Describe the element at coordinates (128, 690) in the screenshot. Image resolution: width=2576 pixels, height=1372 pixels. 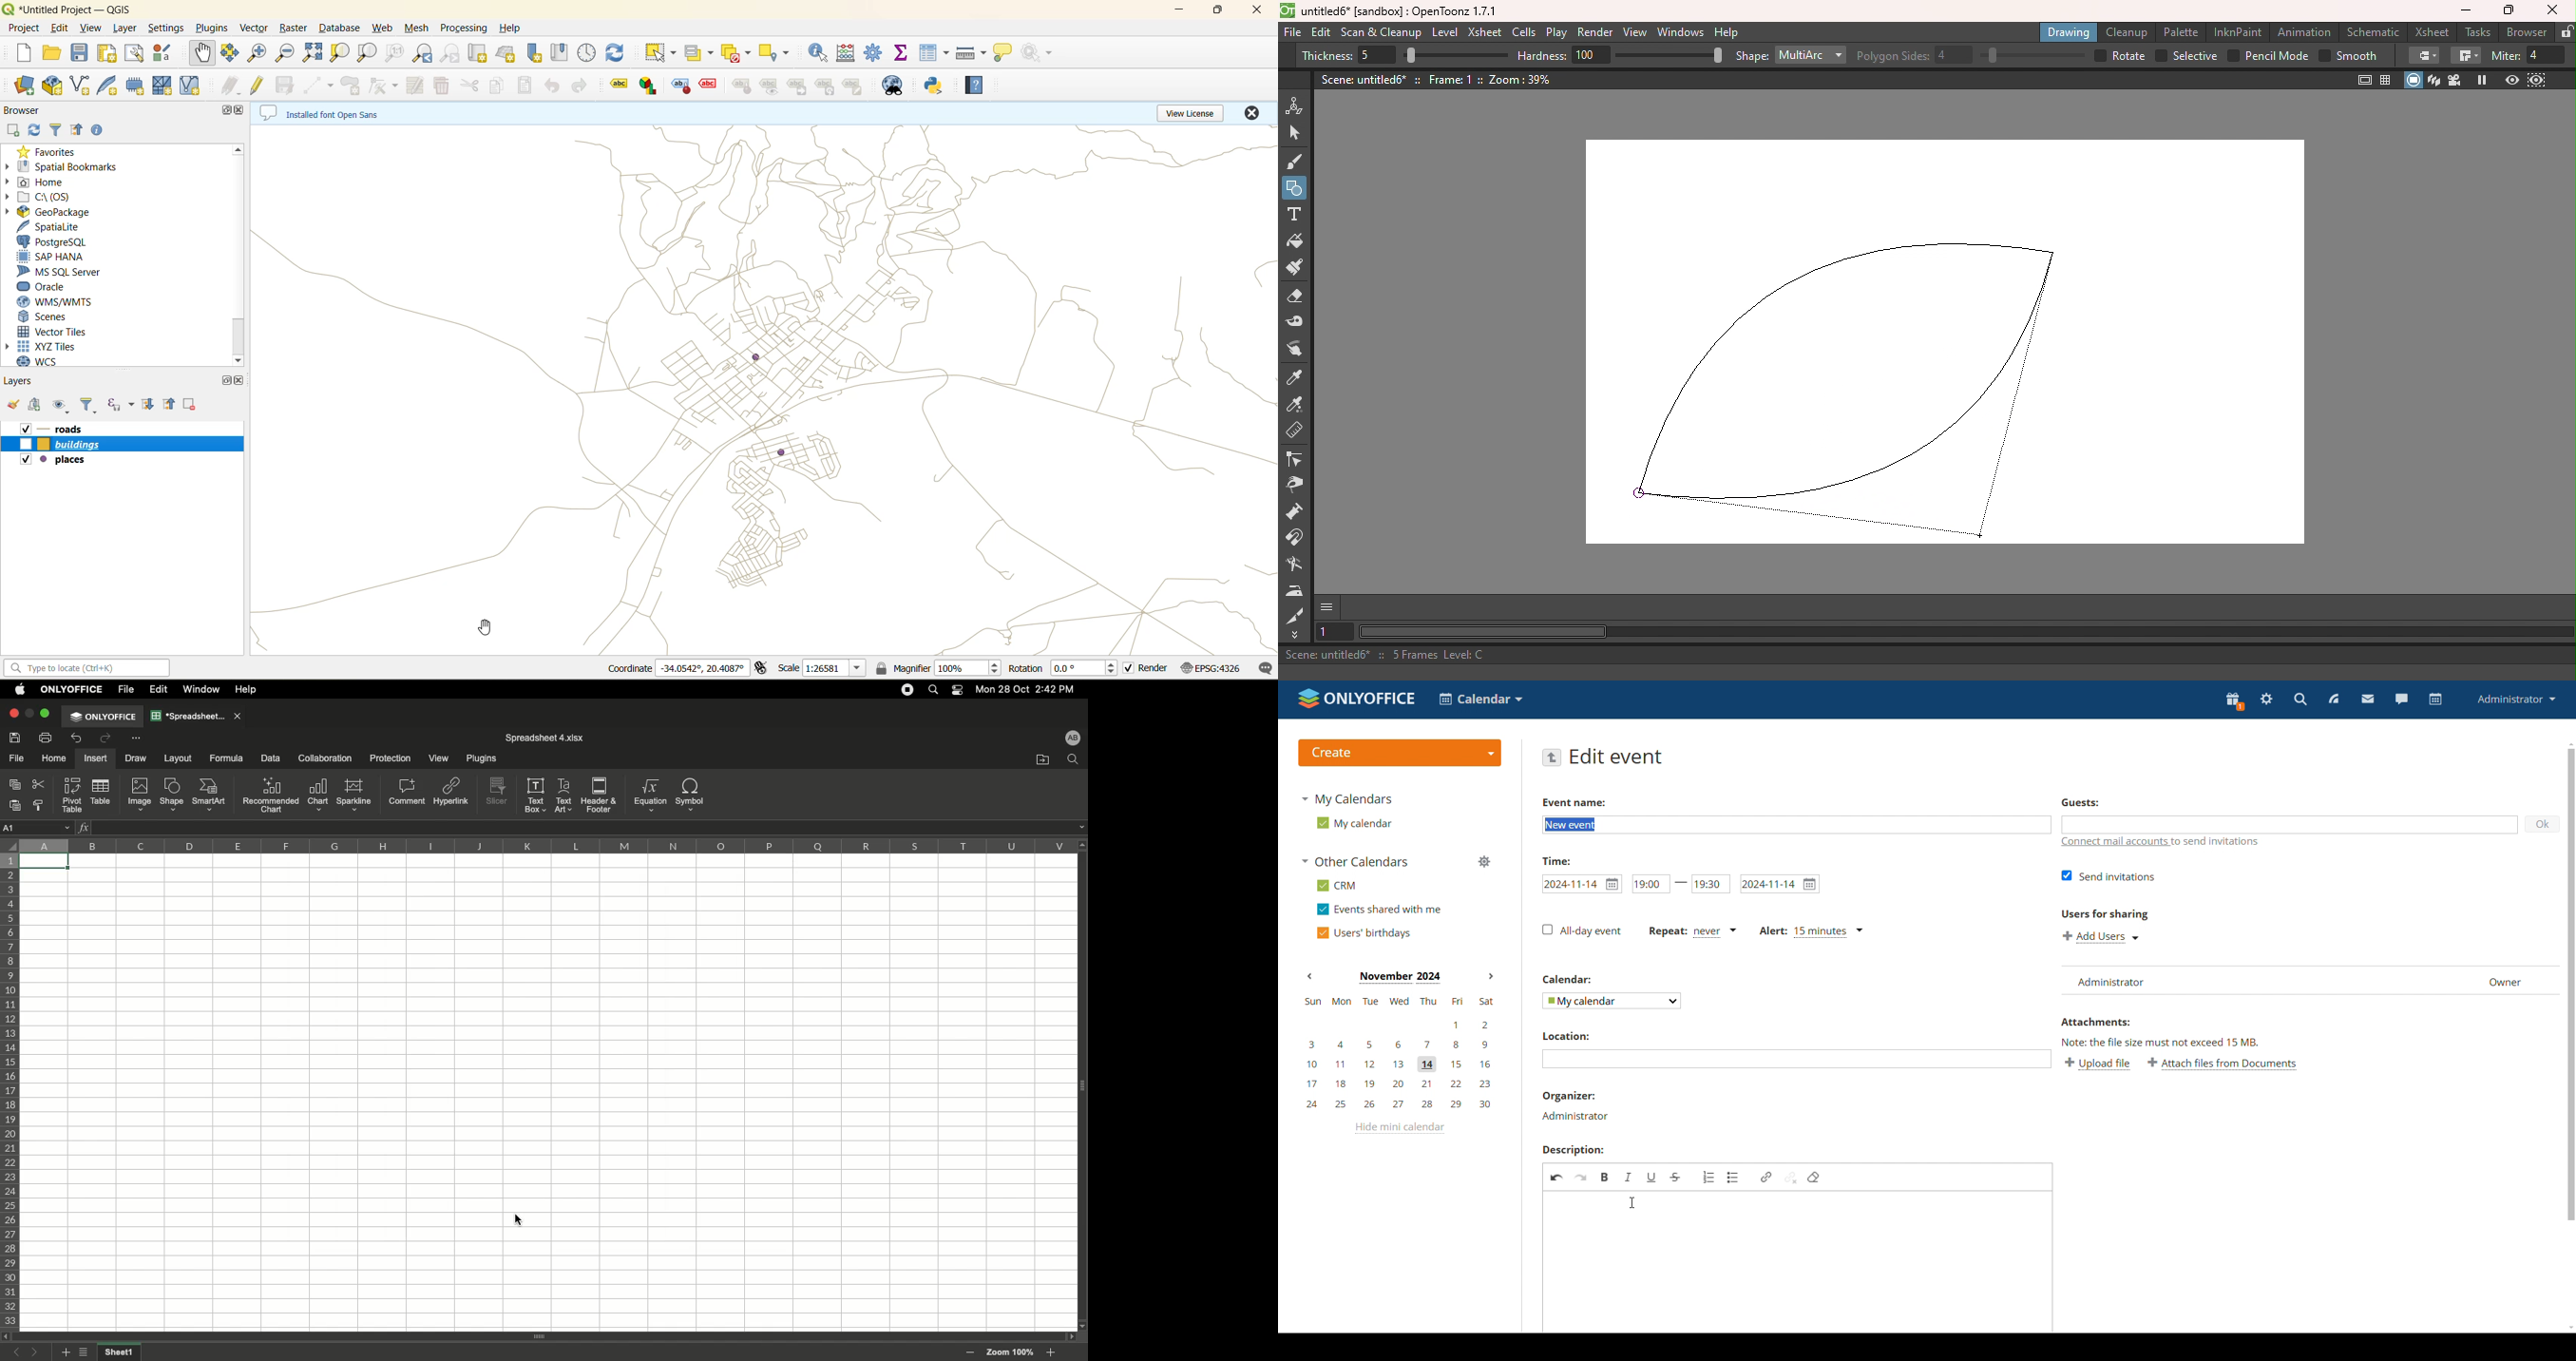
I see `File` at that location.